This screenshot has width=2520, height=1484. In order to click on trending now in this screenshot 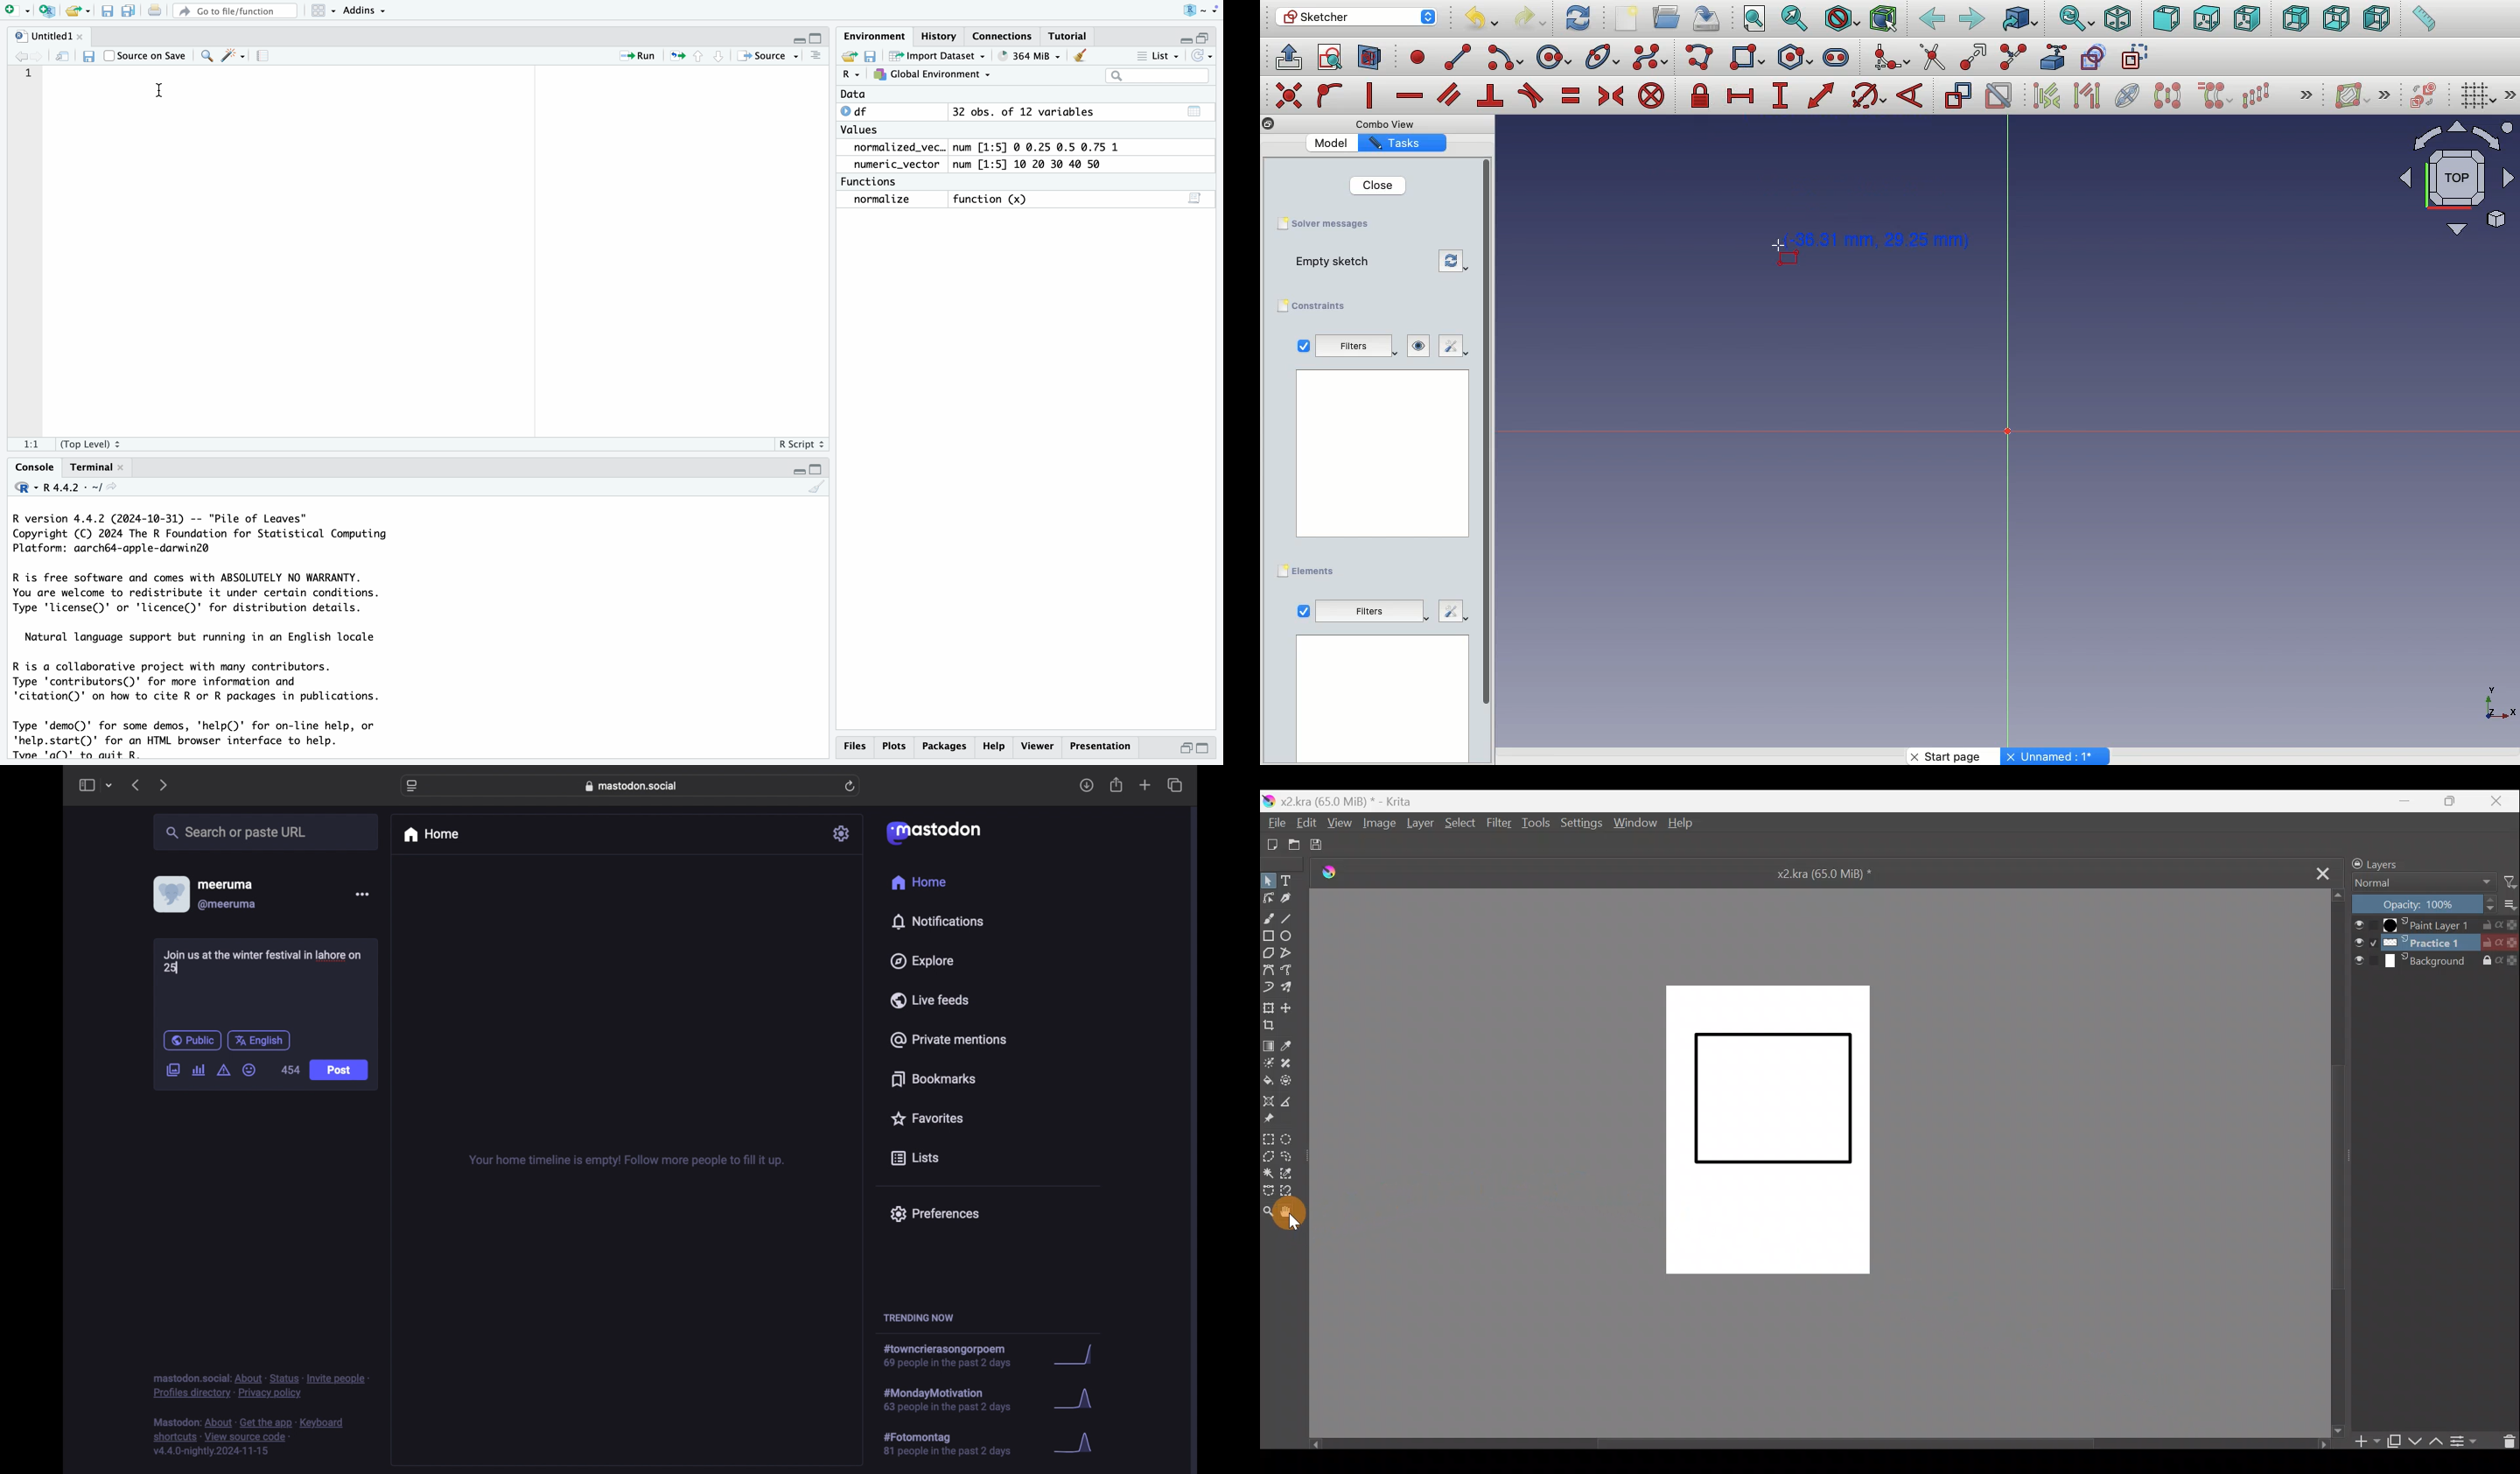, I will do `click(918, 1318)`.